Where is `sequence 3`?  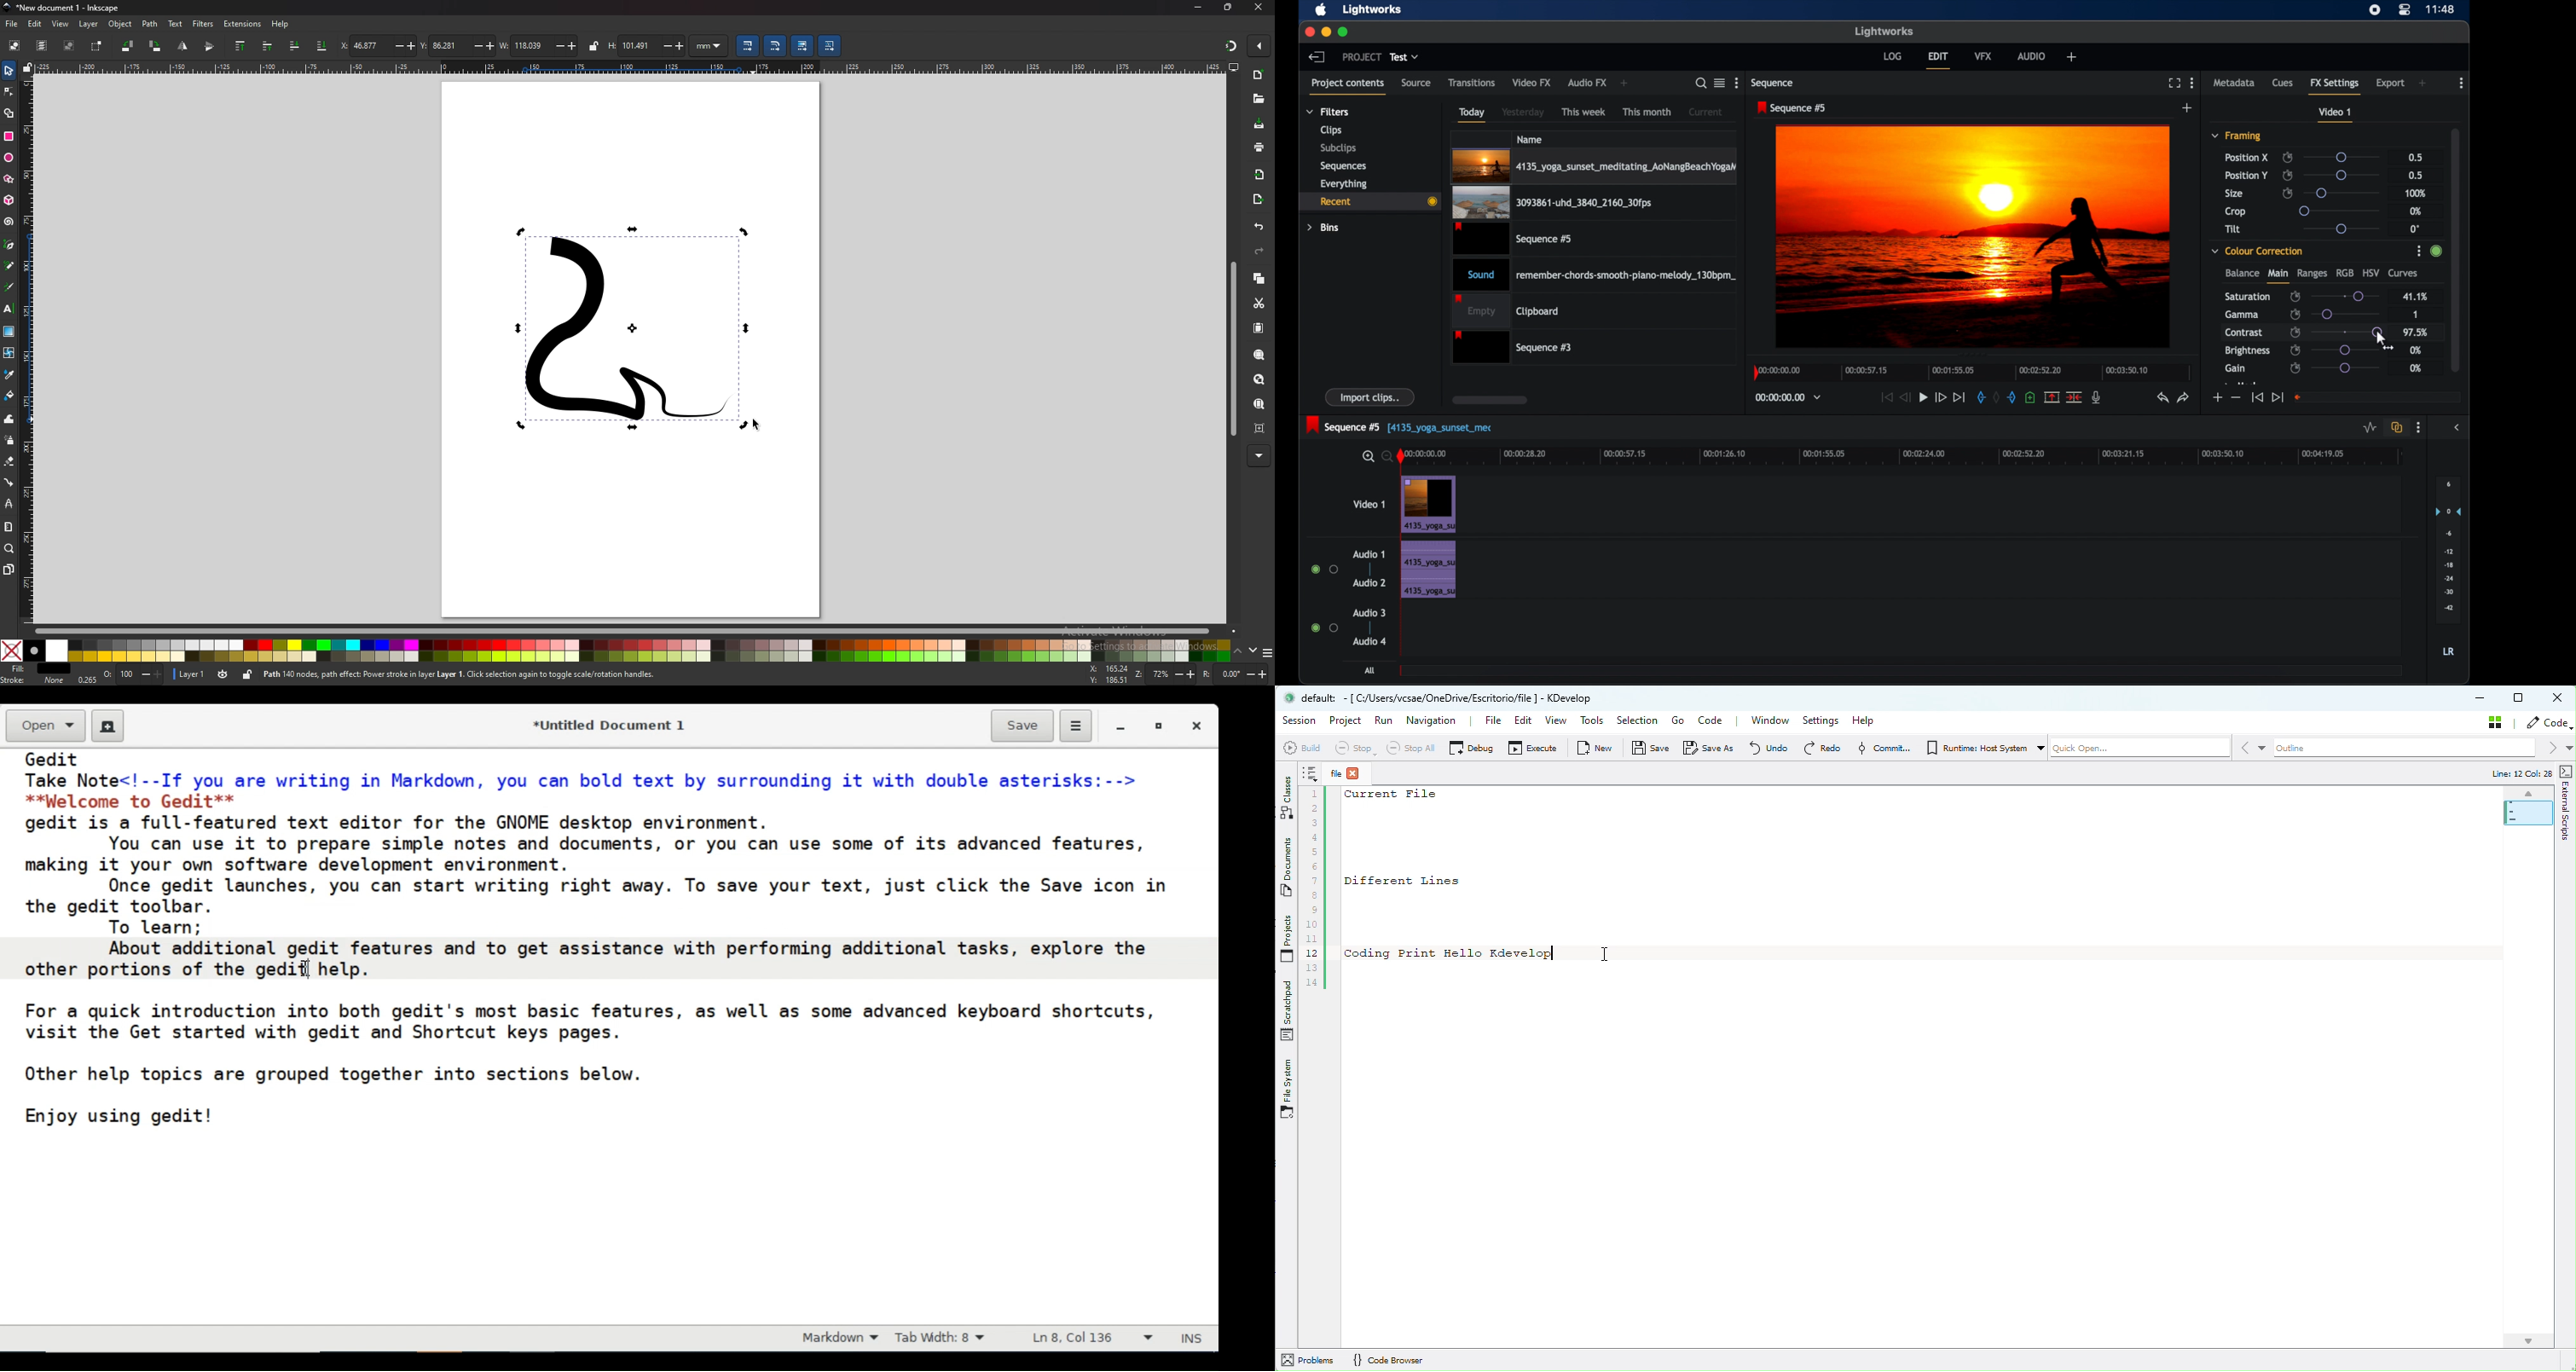
sequence 3 is located at coordinates (1512, 347).